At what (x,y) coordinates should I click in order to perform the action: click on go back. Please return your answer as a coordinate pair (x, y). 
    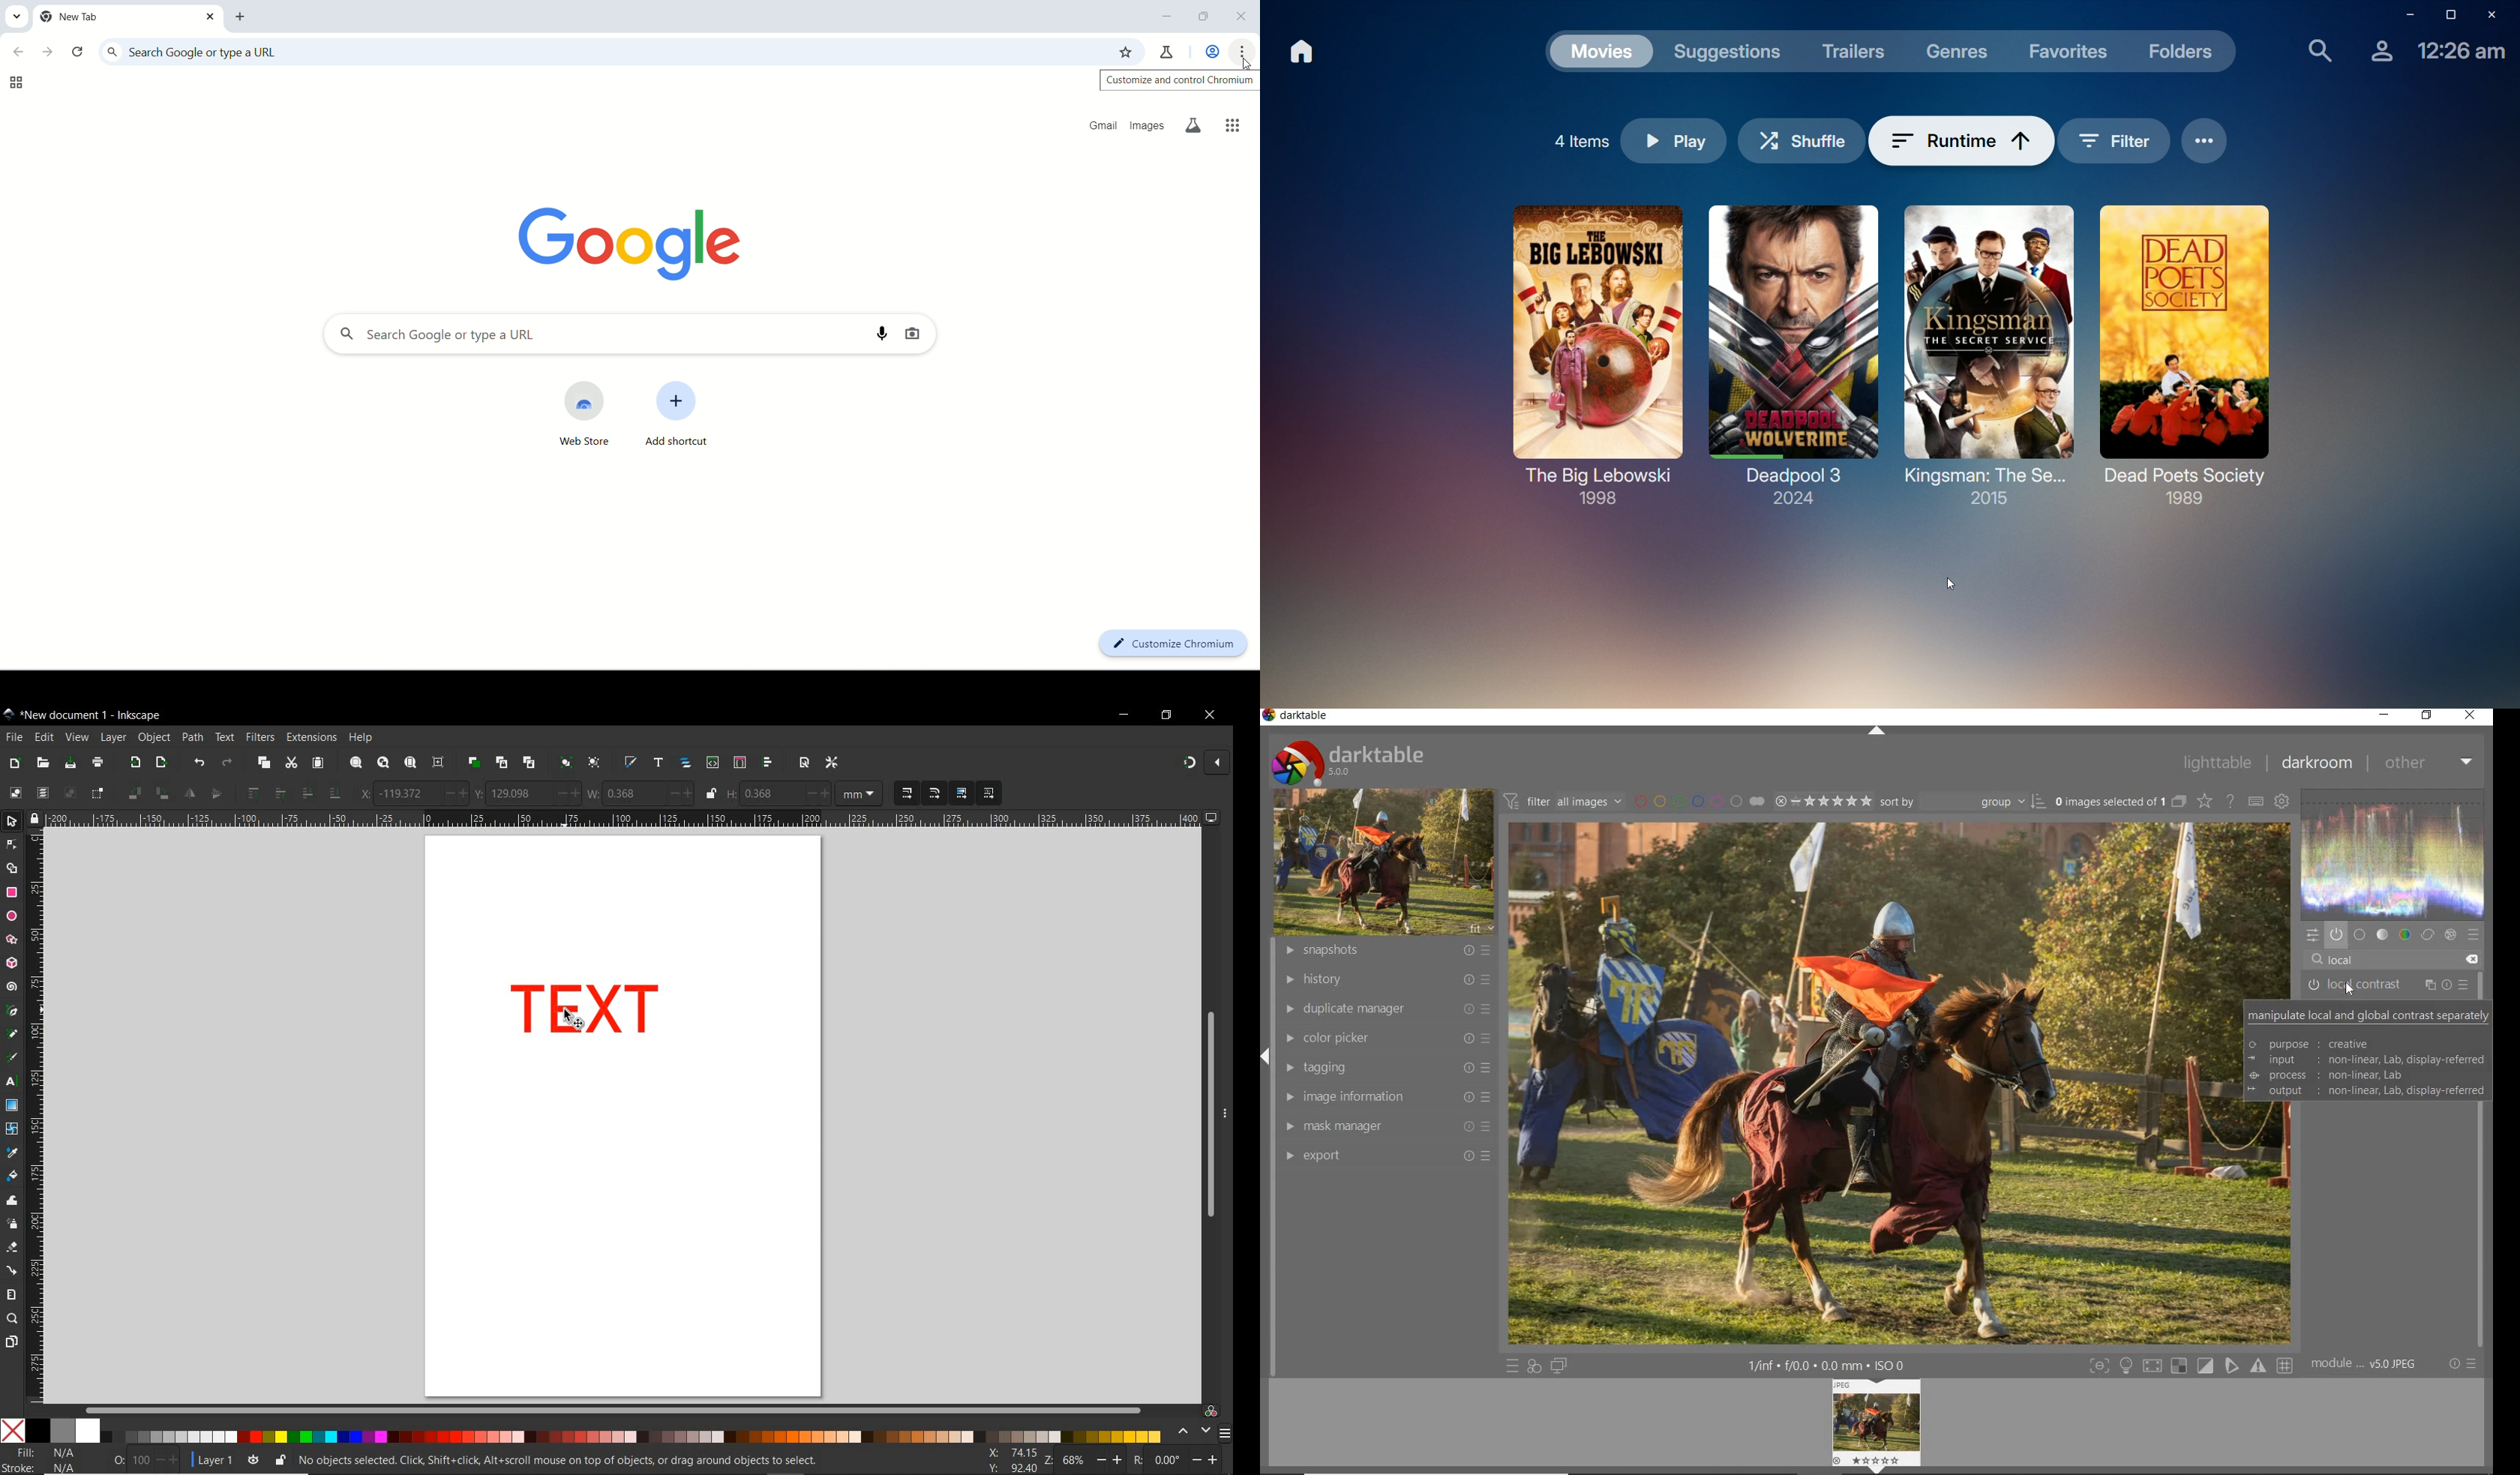
    Looking at the image, I should click on (16, 53).